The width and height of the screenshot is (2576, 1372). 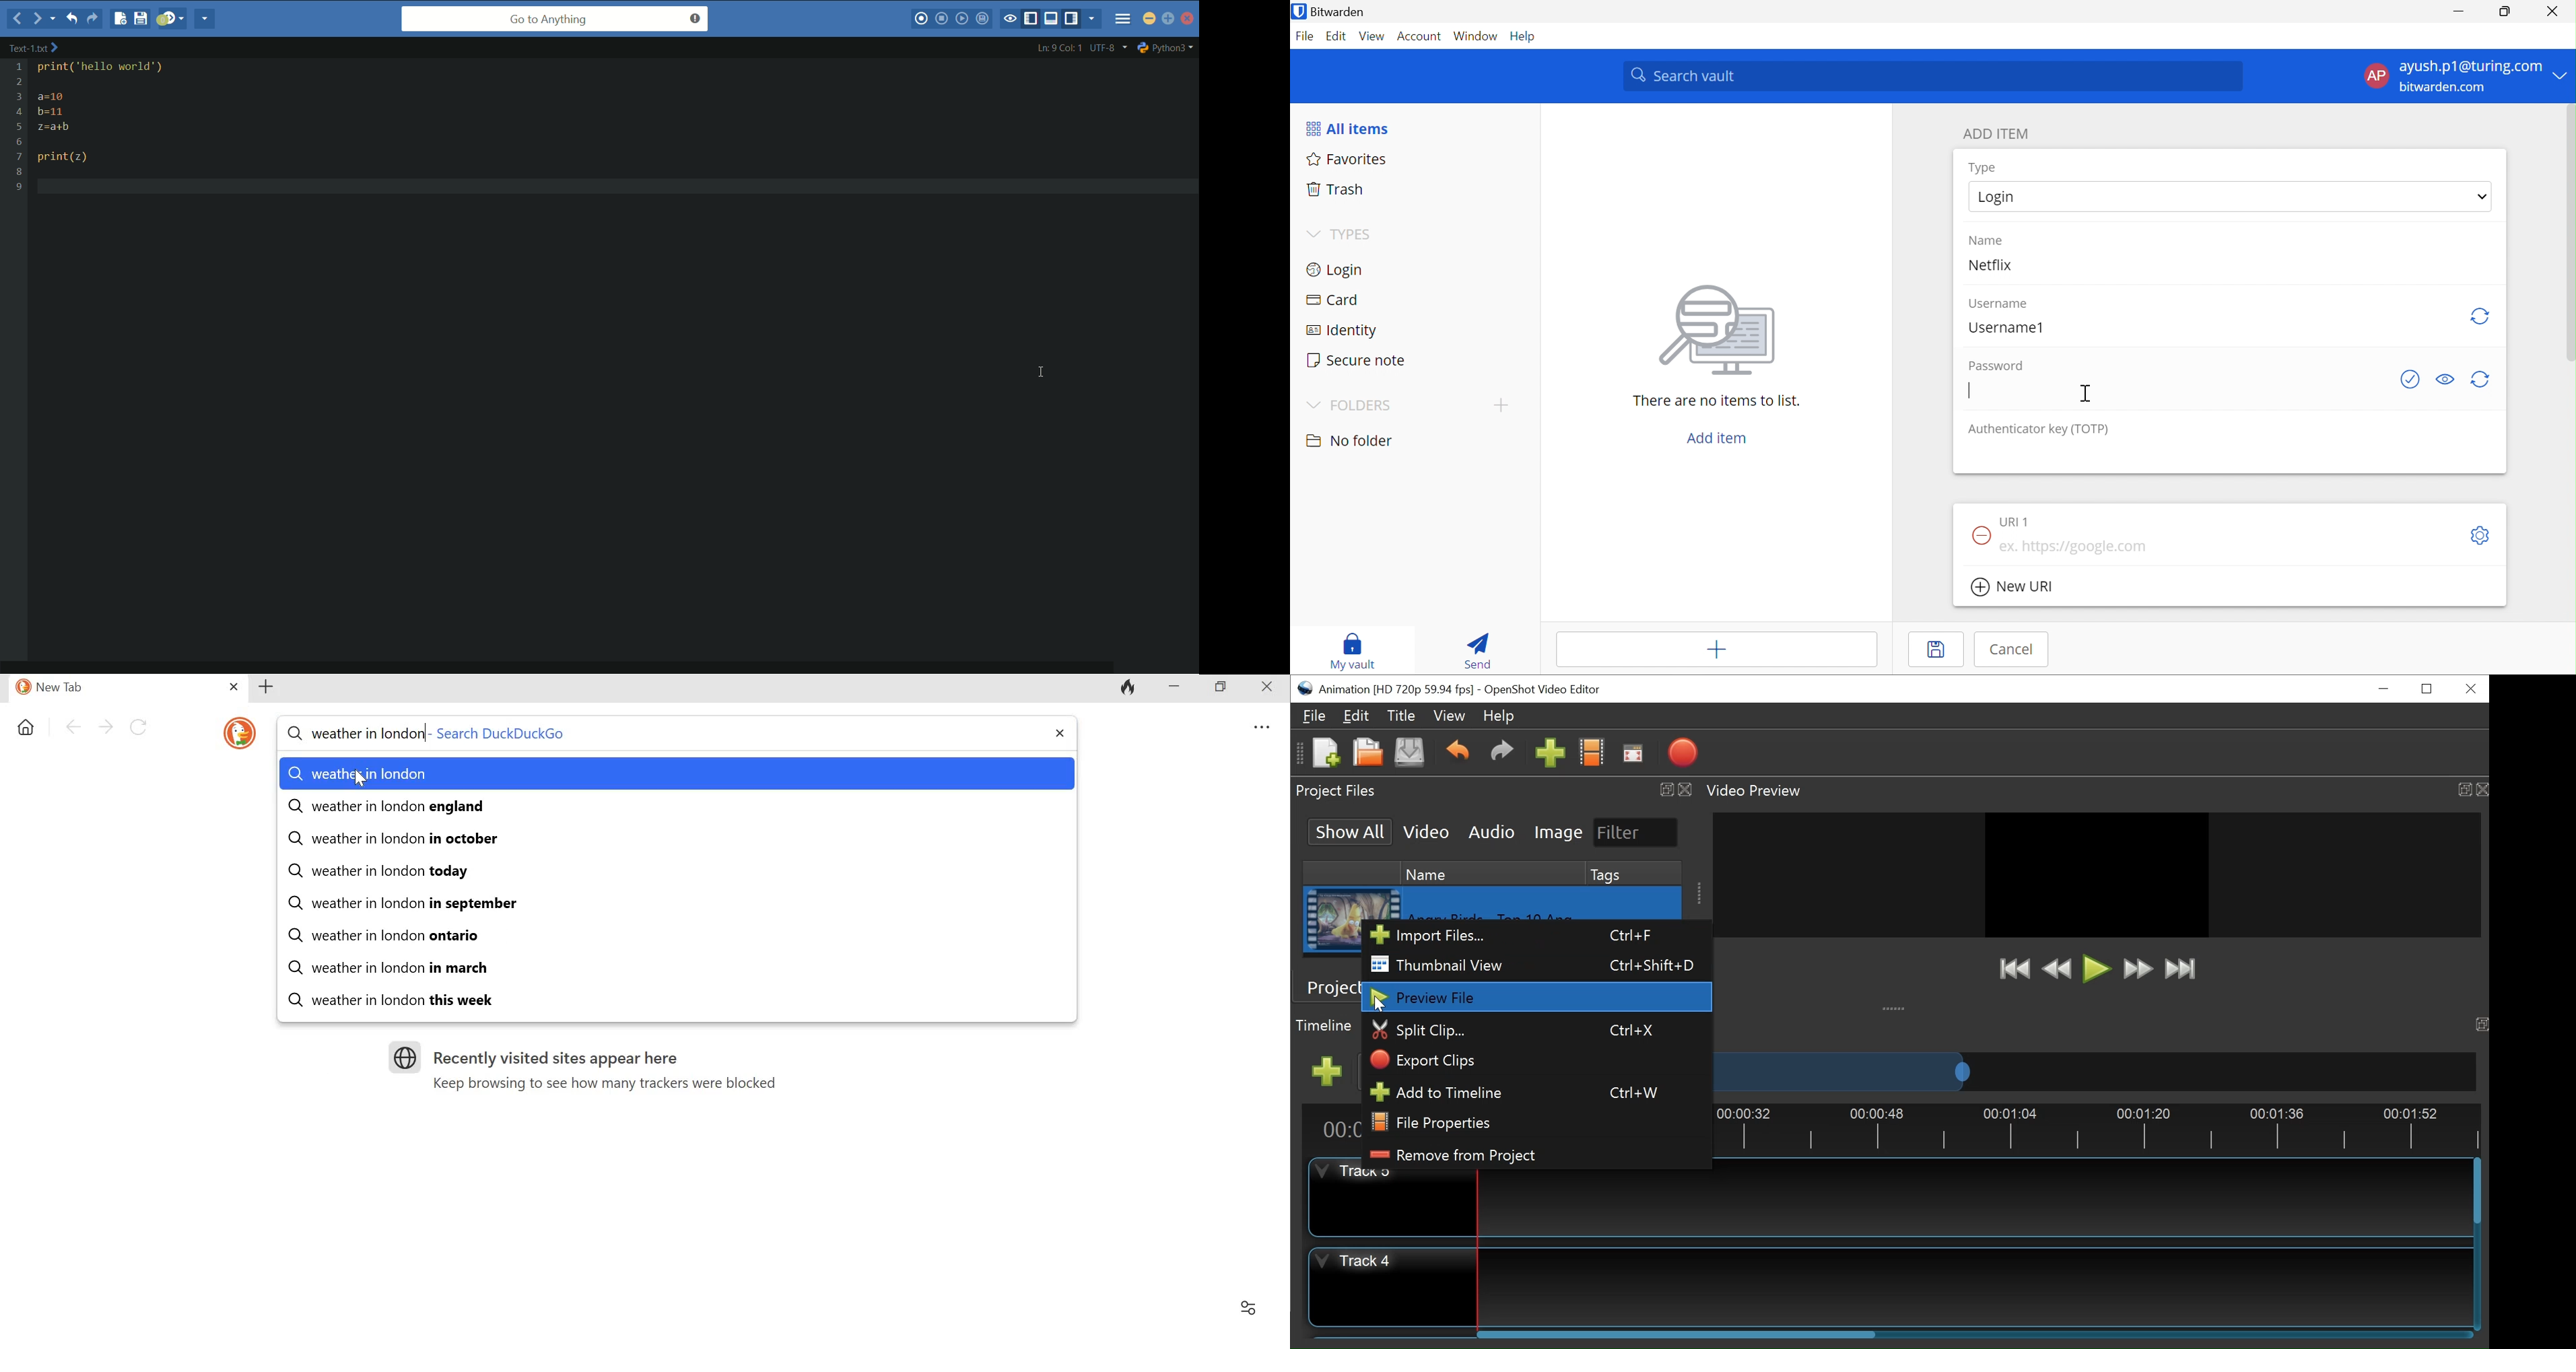 What do you see at coordinates (34, 48) in the screenshot?
I see `text-2.txt` at bounding box center [34, 48].